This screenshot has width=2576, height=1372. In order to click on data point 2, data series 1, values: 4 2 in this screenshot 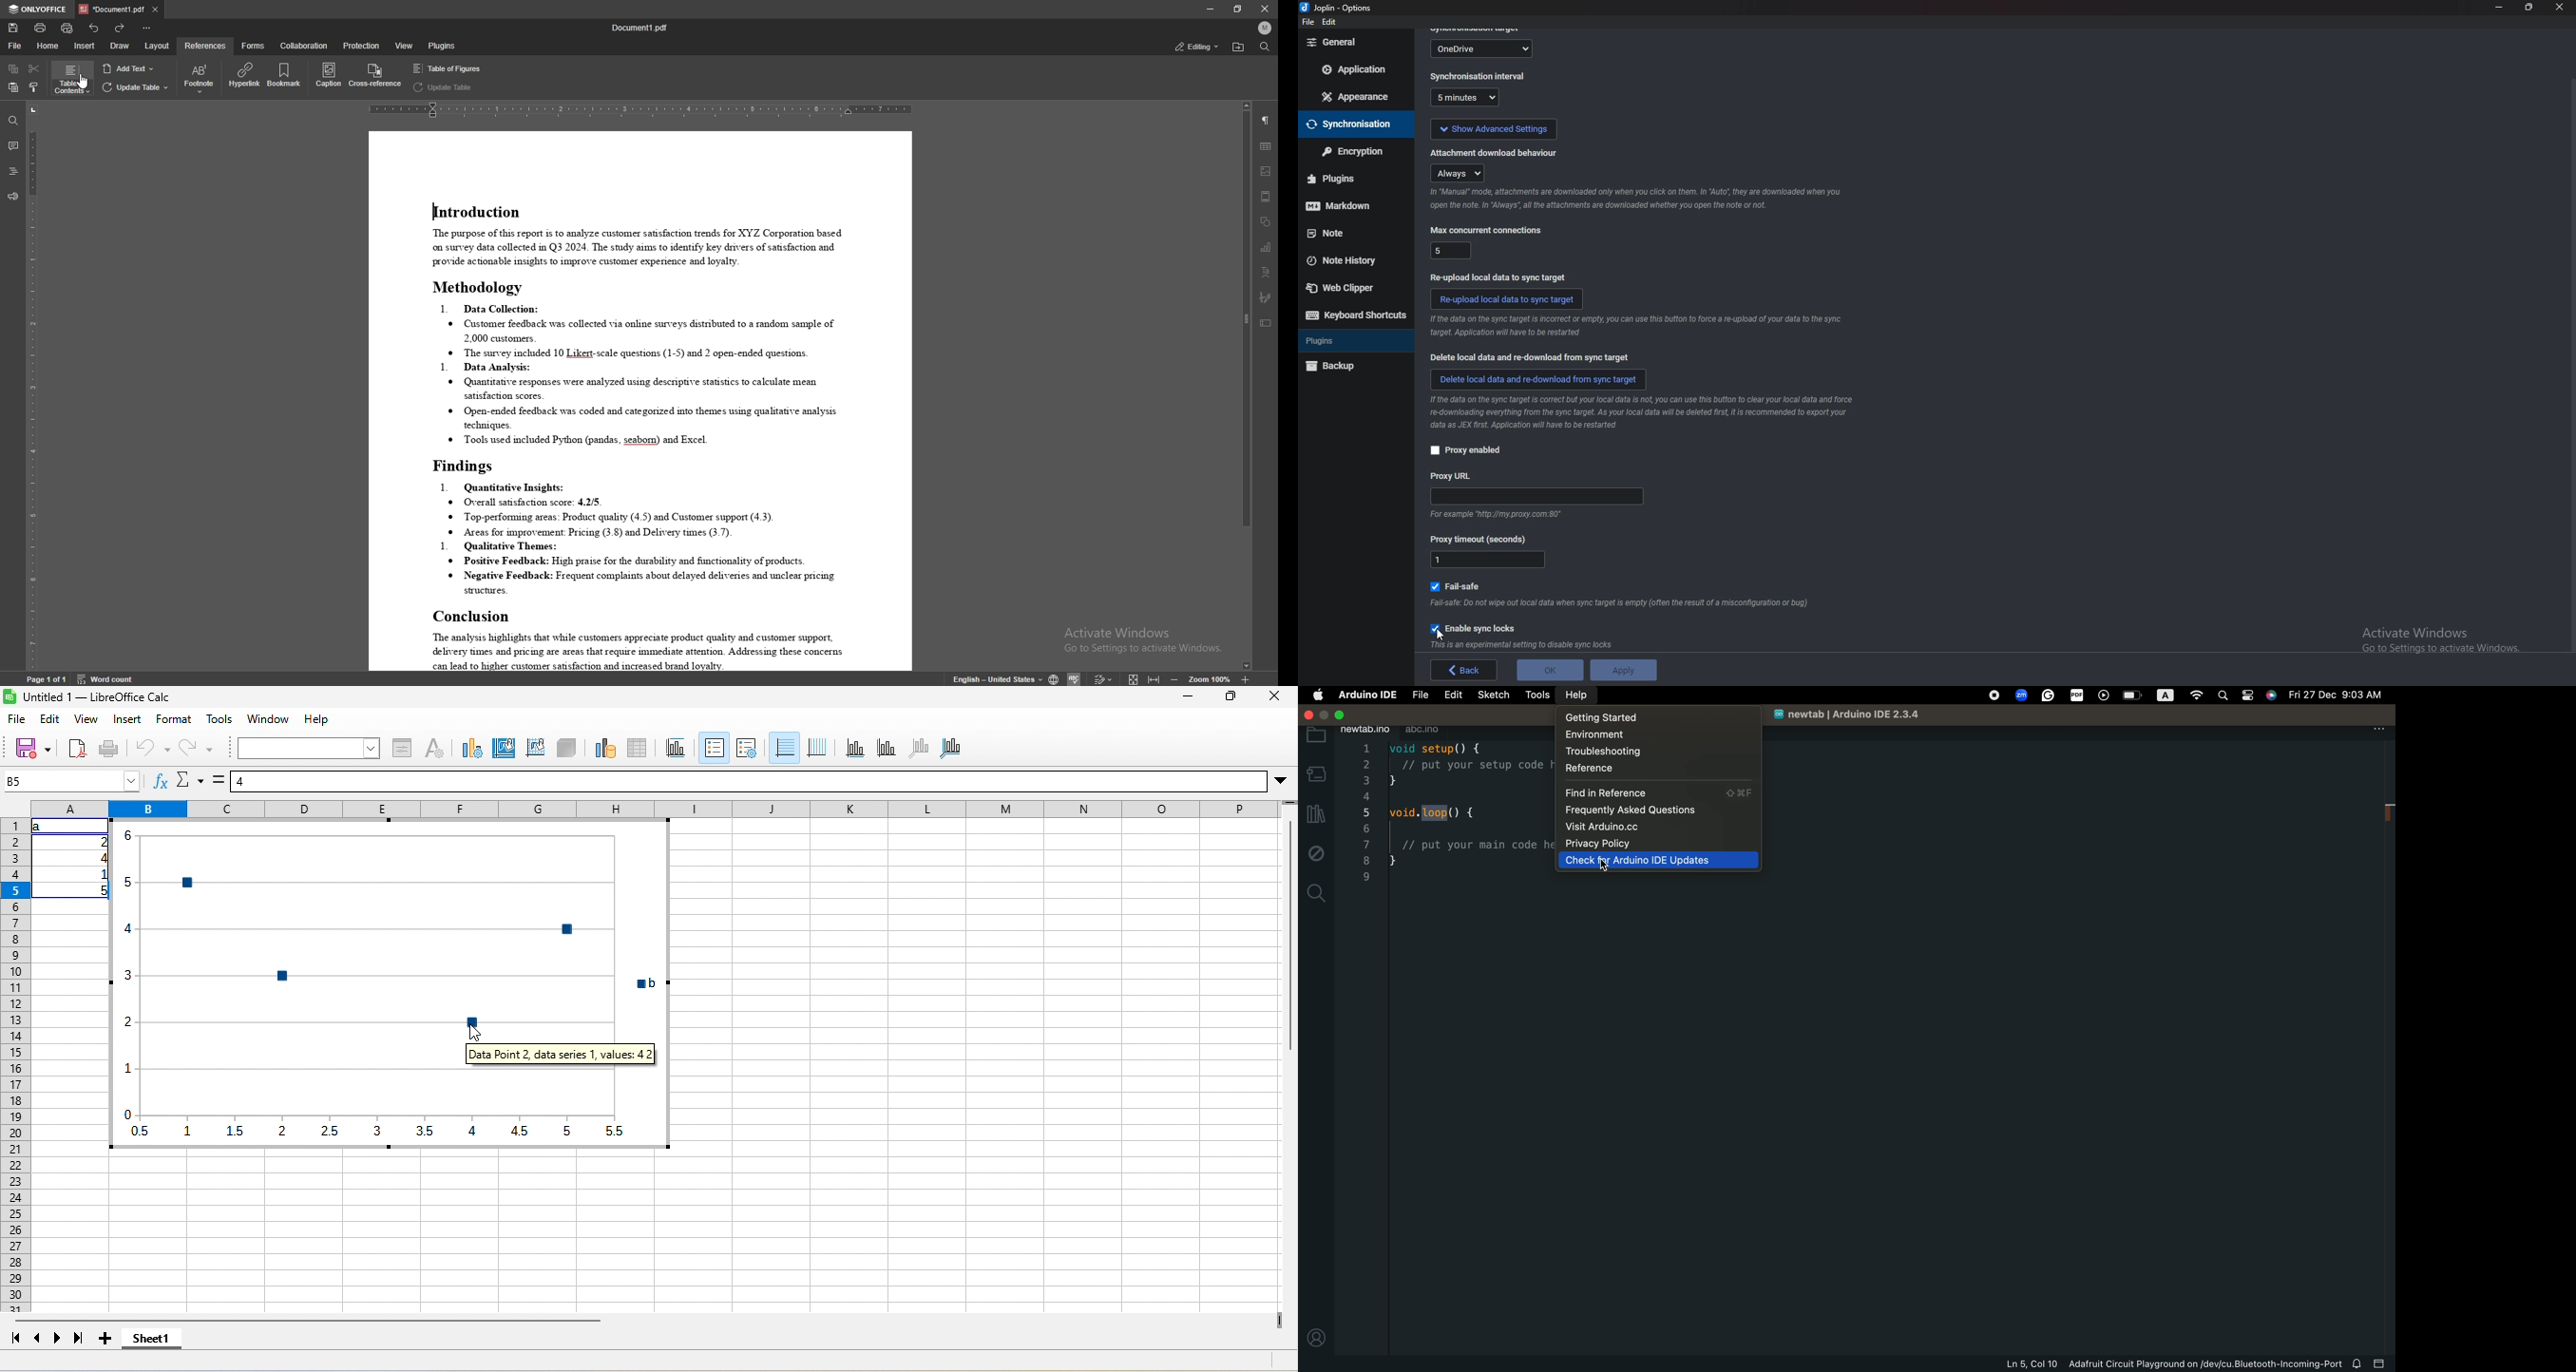, I will do `click(561, 1054)`.